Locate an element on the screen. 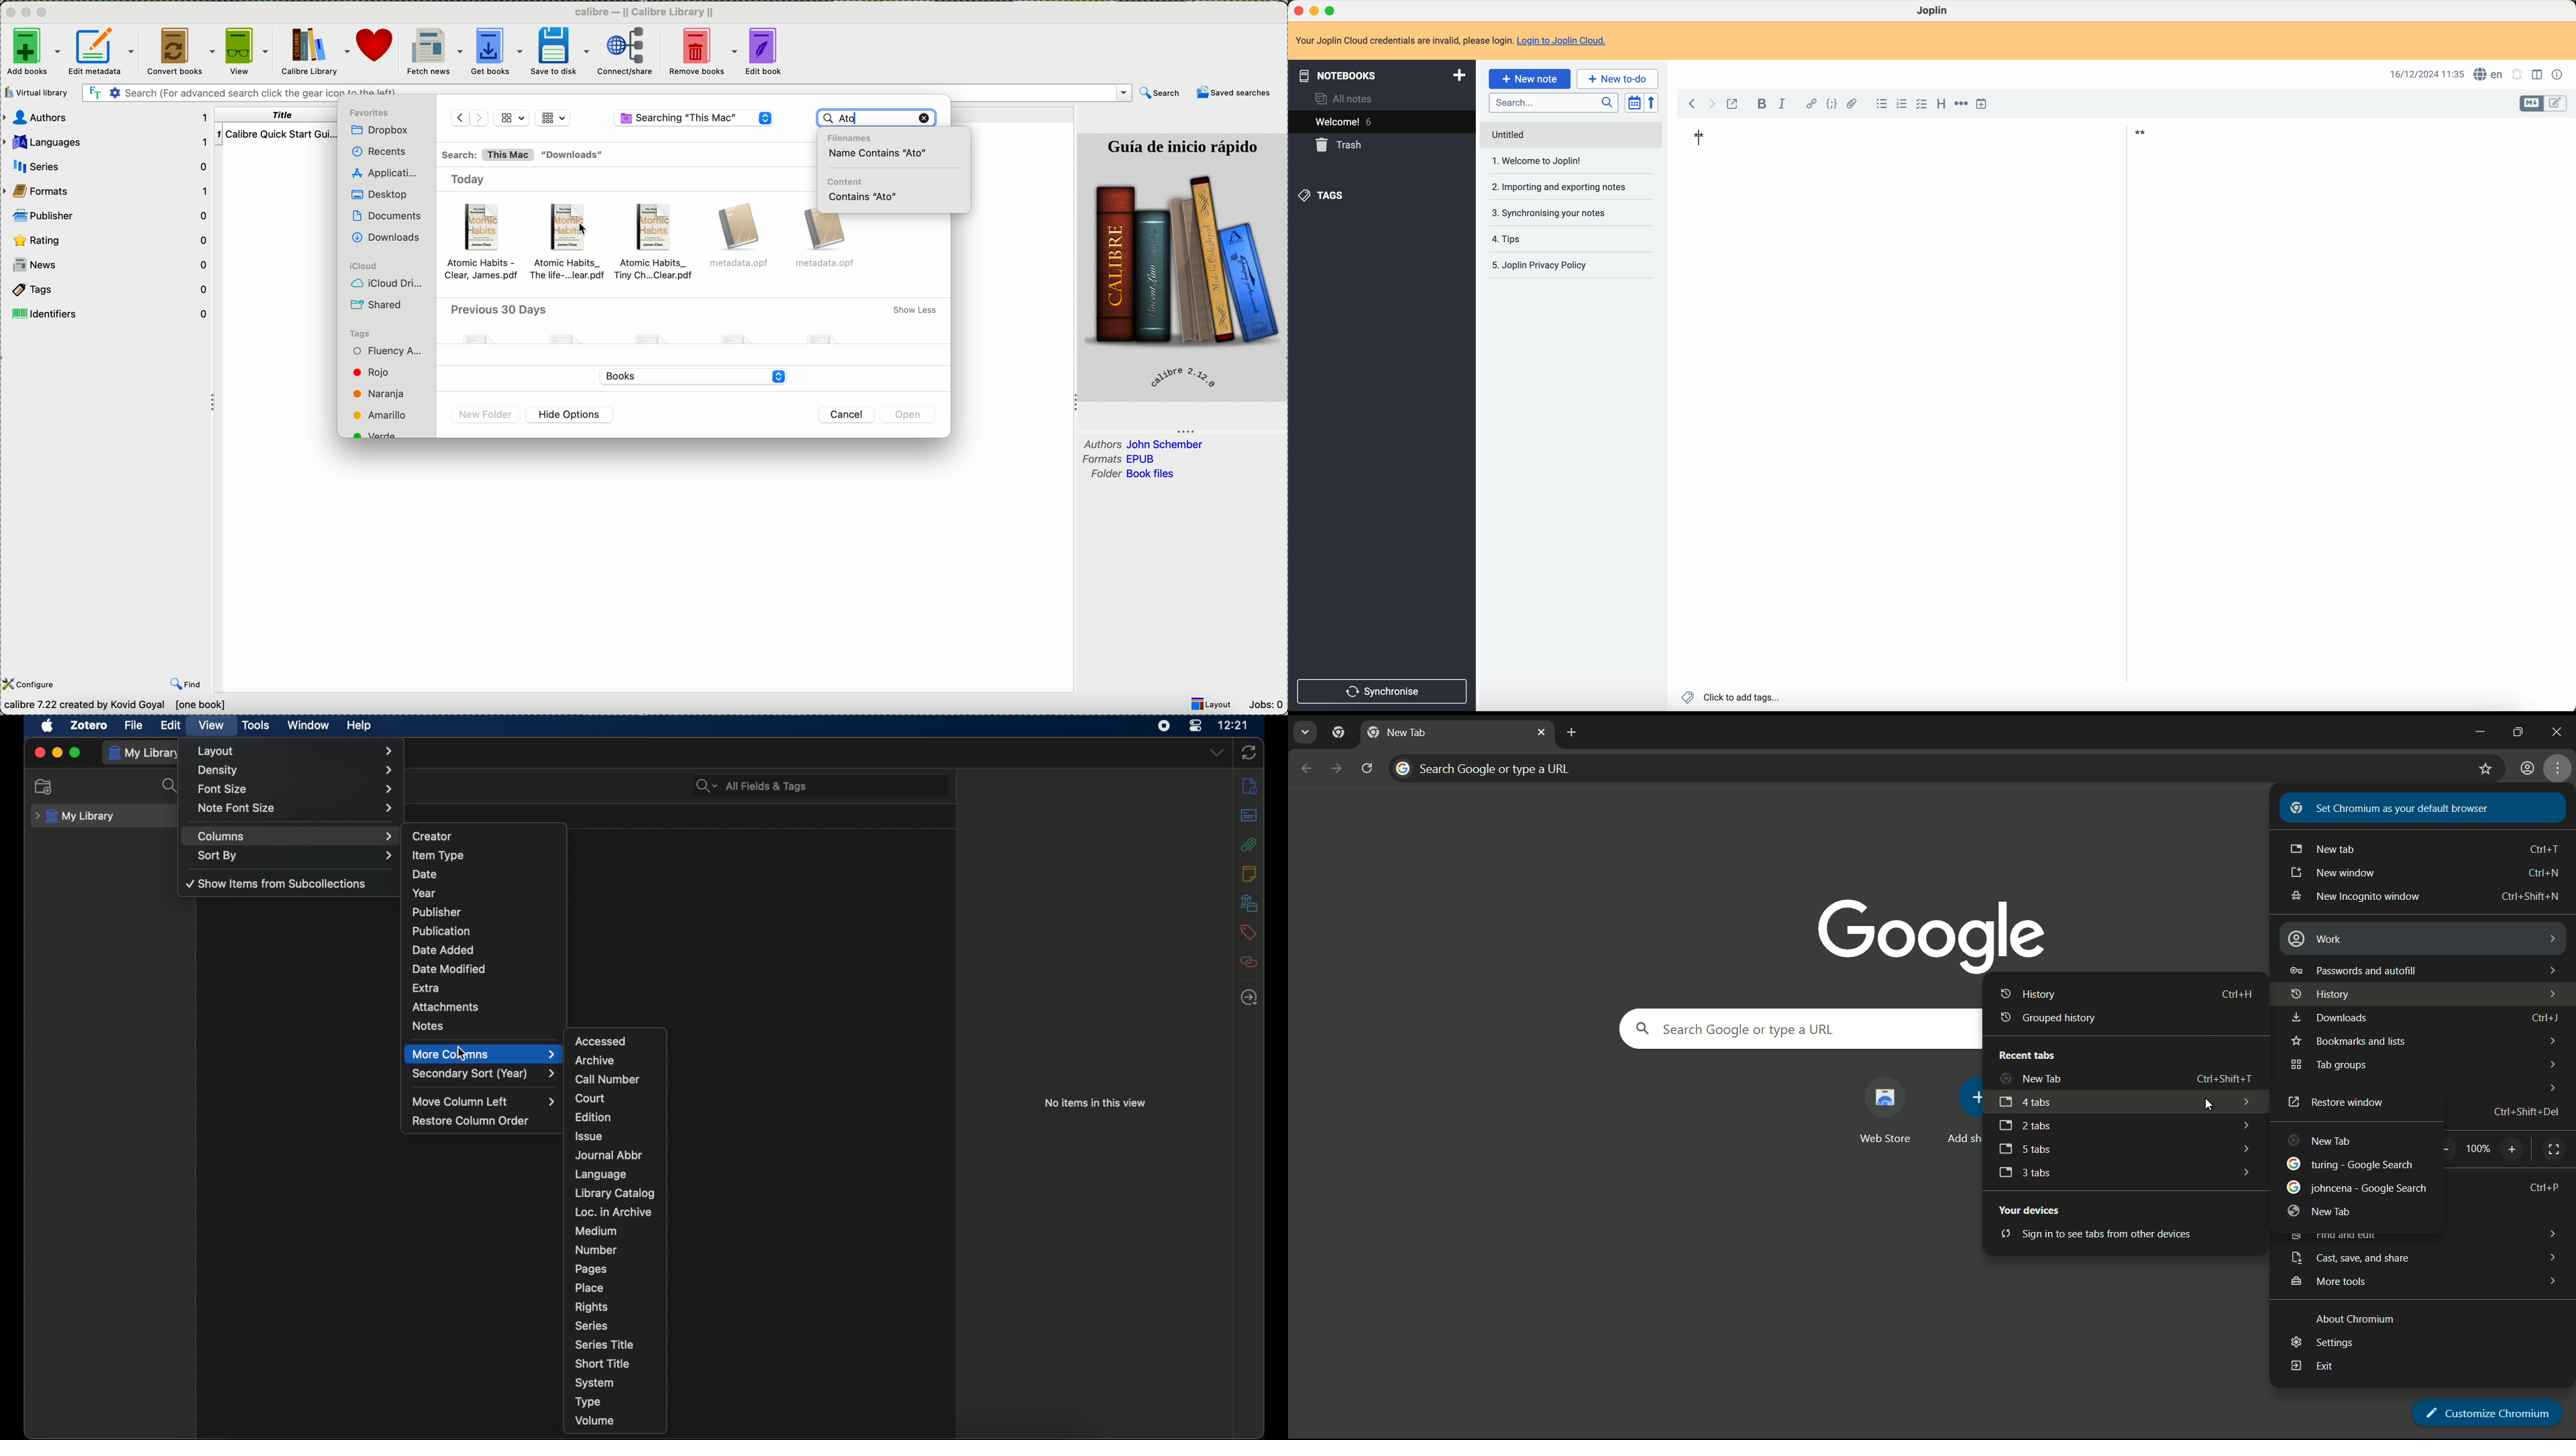  number is located at coordinates (596, 1249).